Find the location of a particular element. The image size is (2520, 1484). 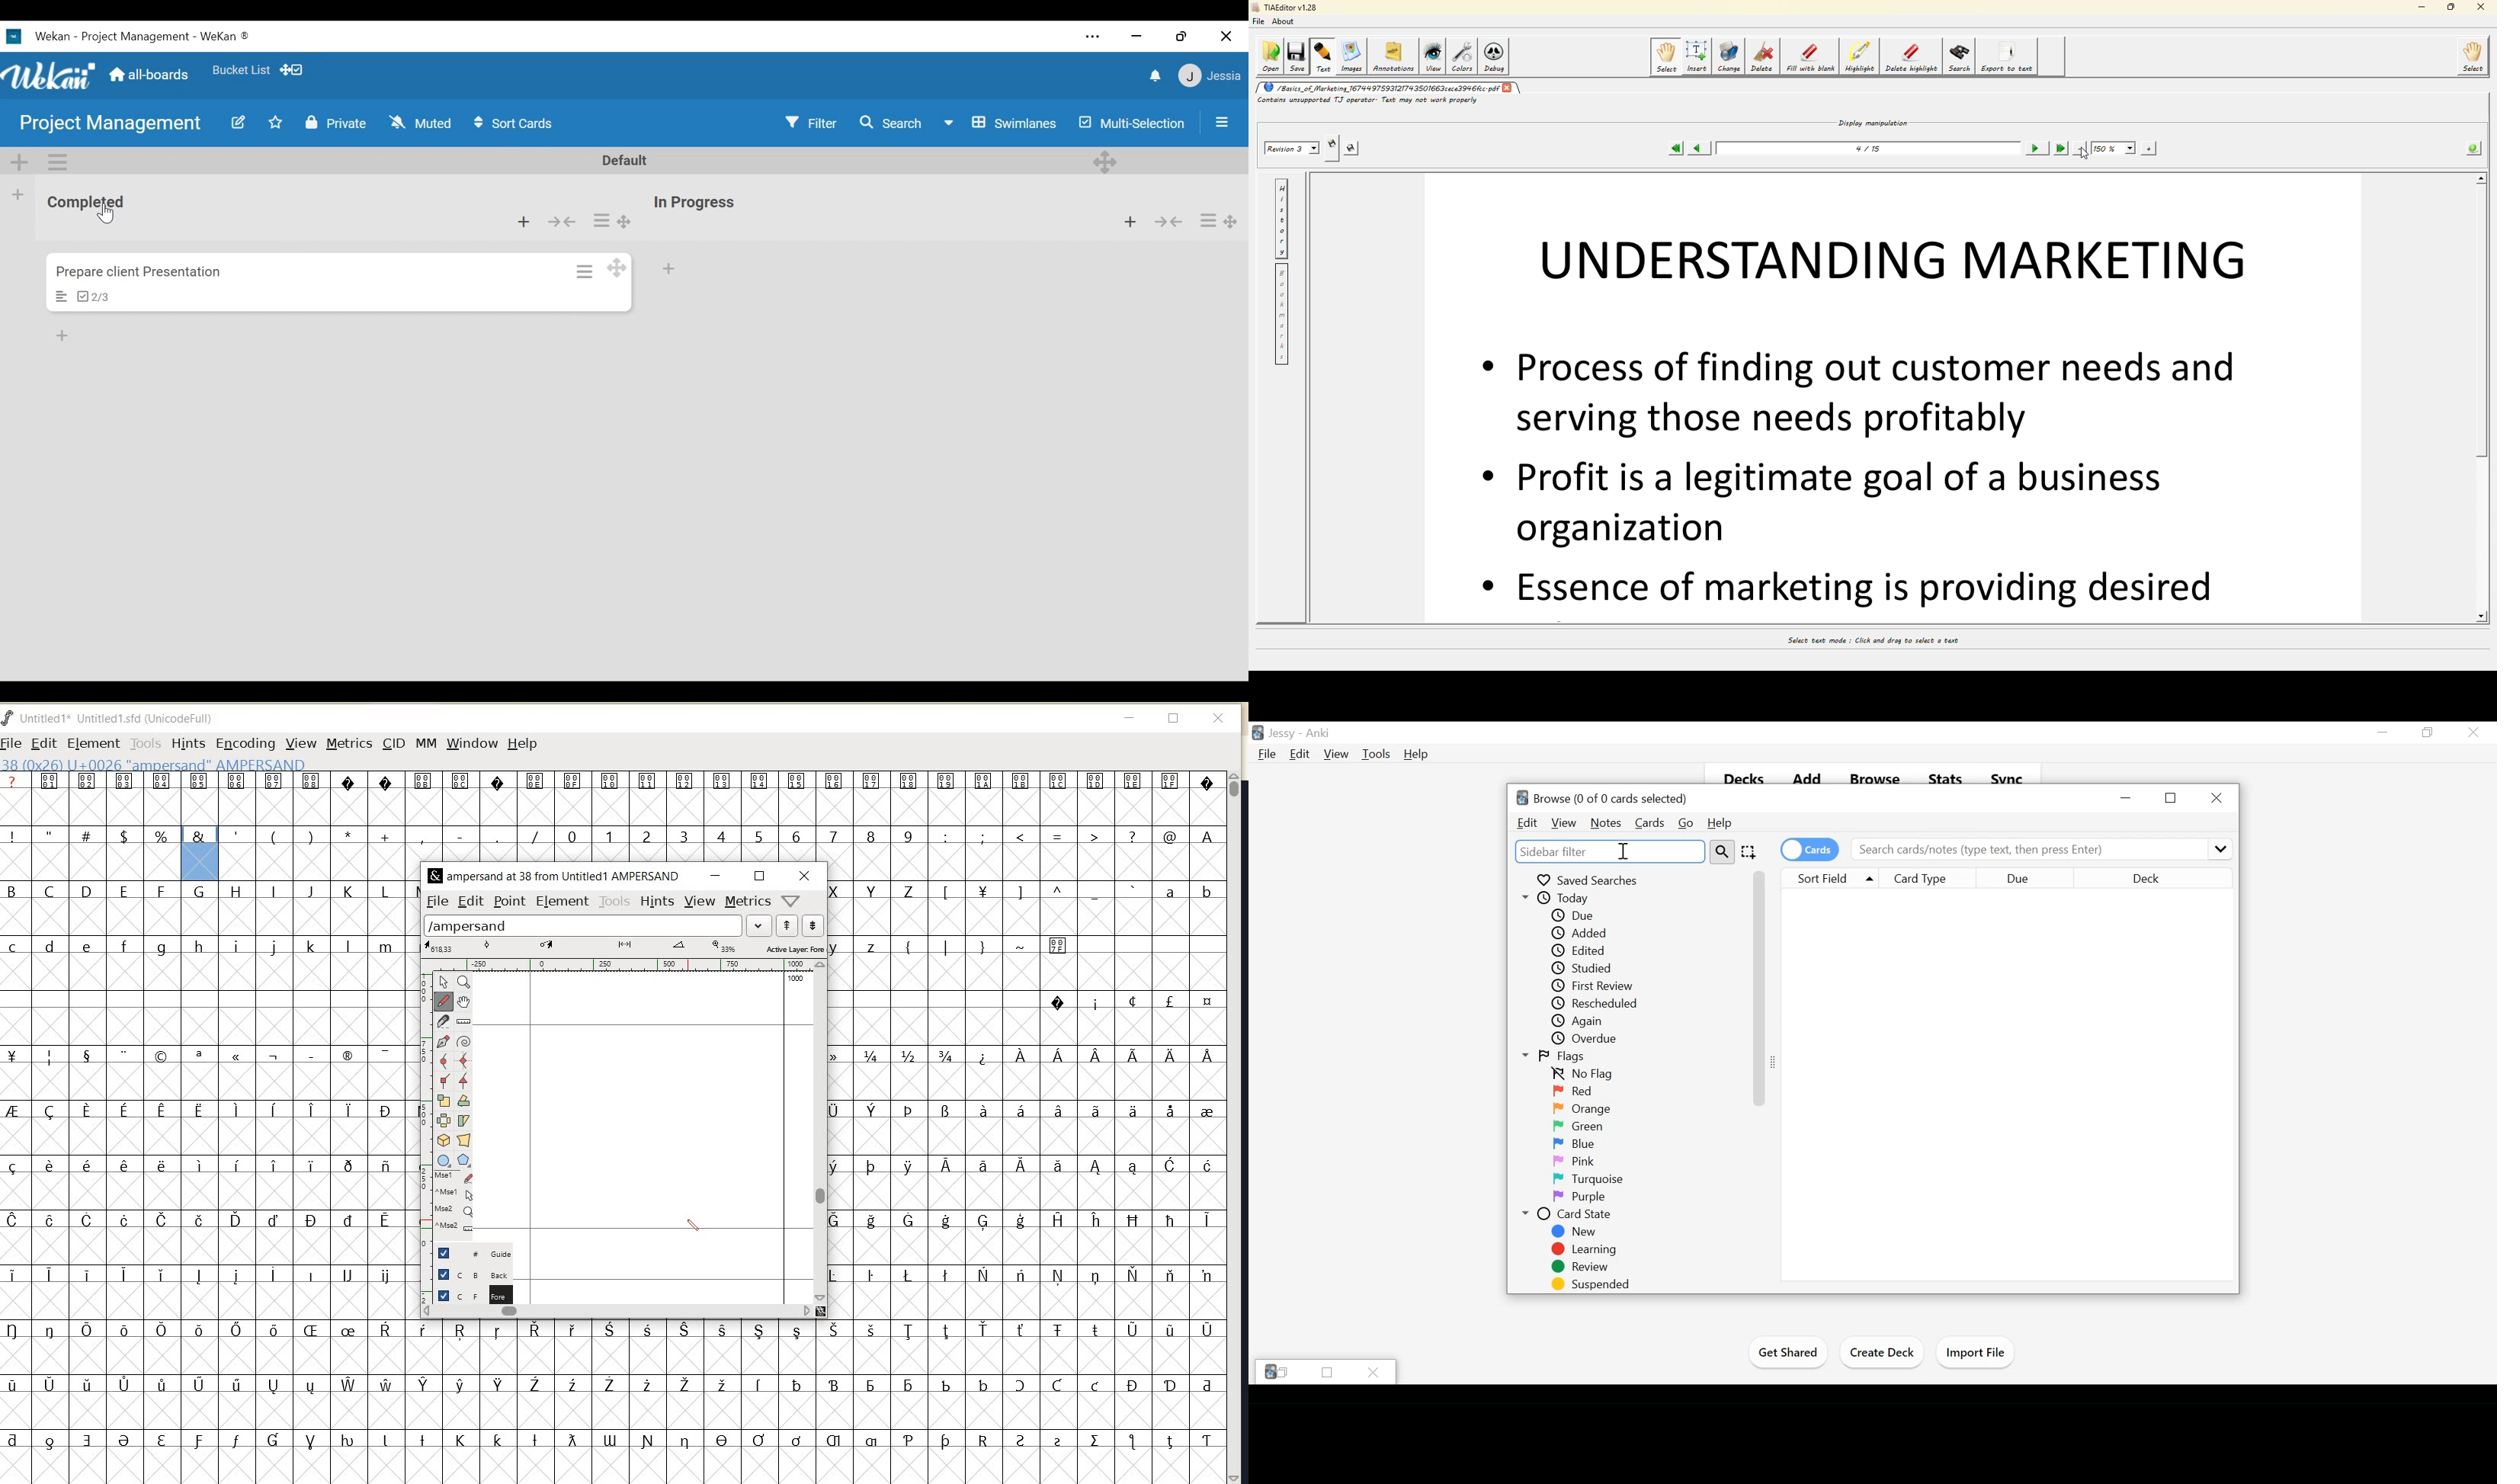

Red is located at coordinates (1573, 1091).